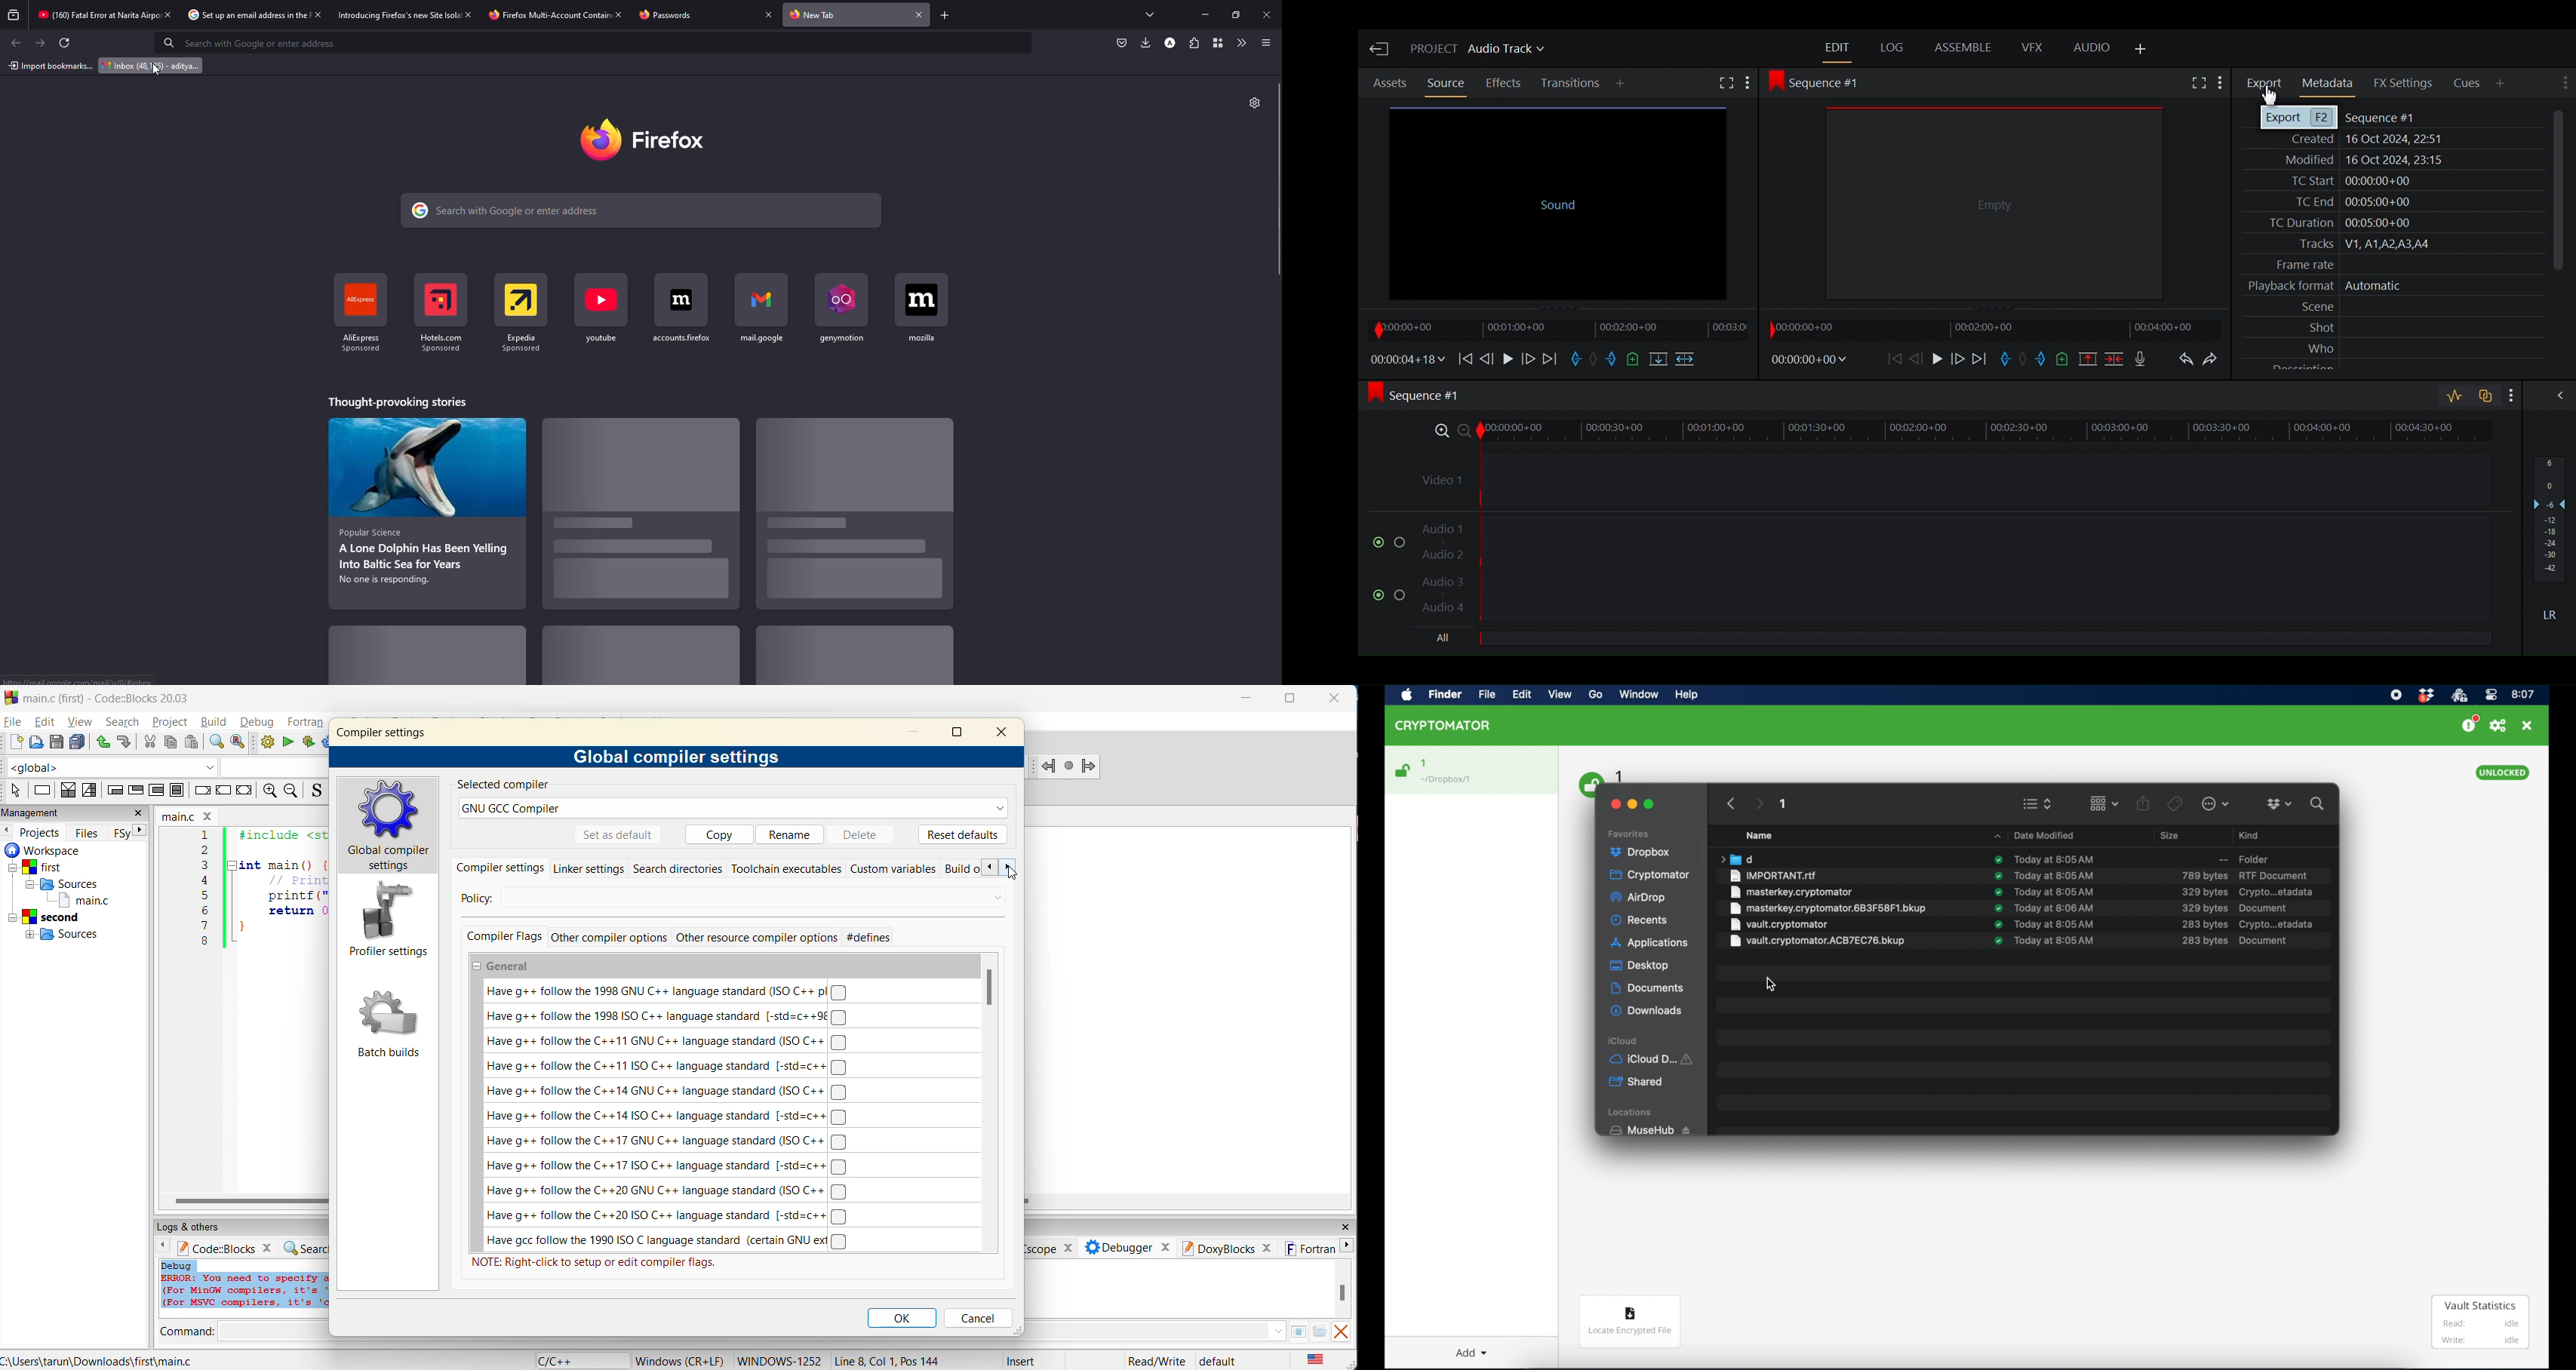  I want to click on Show settings menu, so click(2508, 395).